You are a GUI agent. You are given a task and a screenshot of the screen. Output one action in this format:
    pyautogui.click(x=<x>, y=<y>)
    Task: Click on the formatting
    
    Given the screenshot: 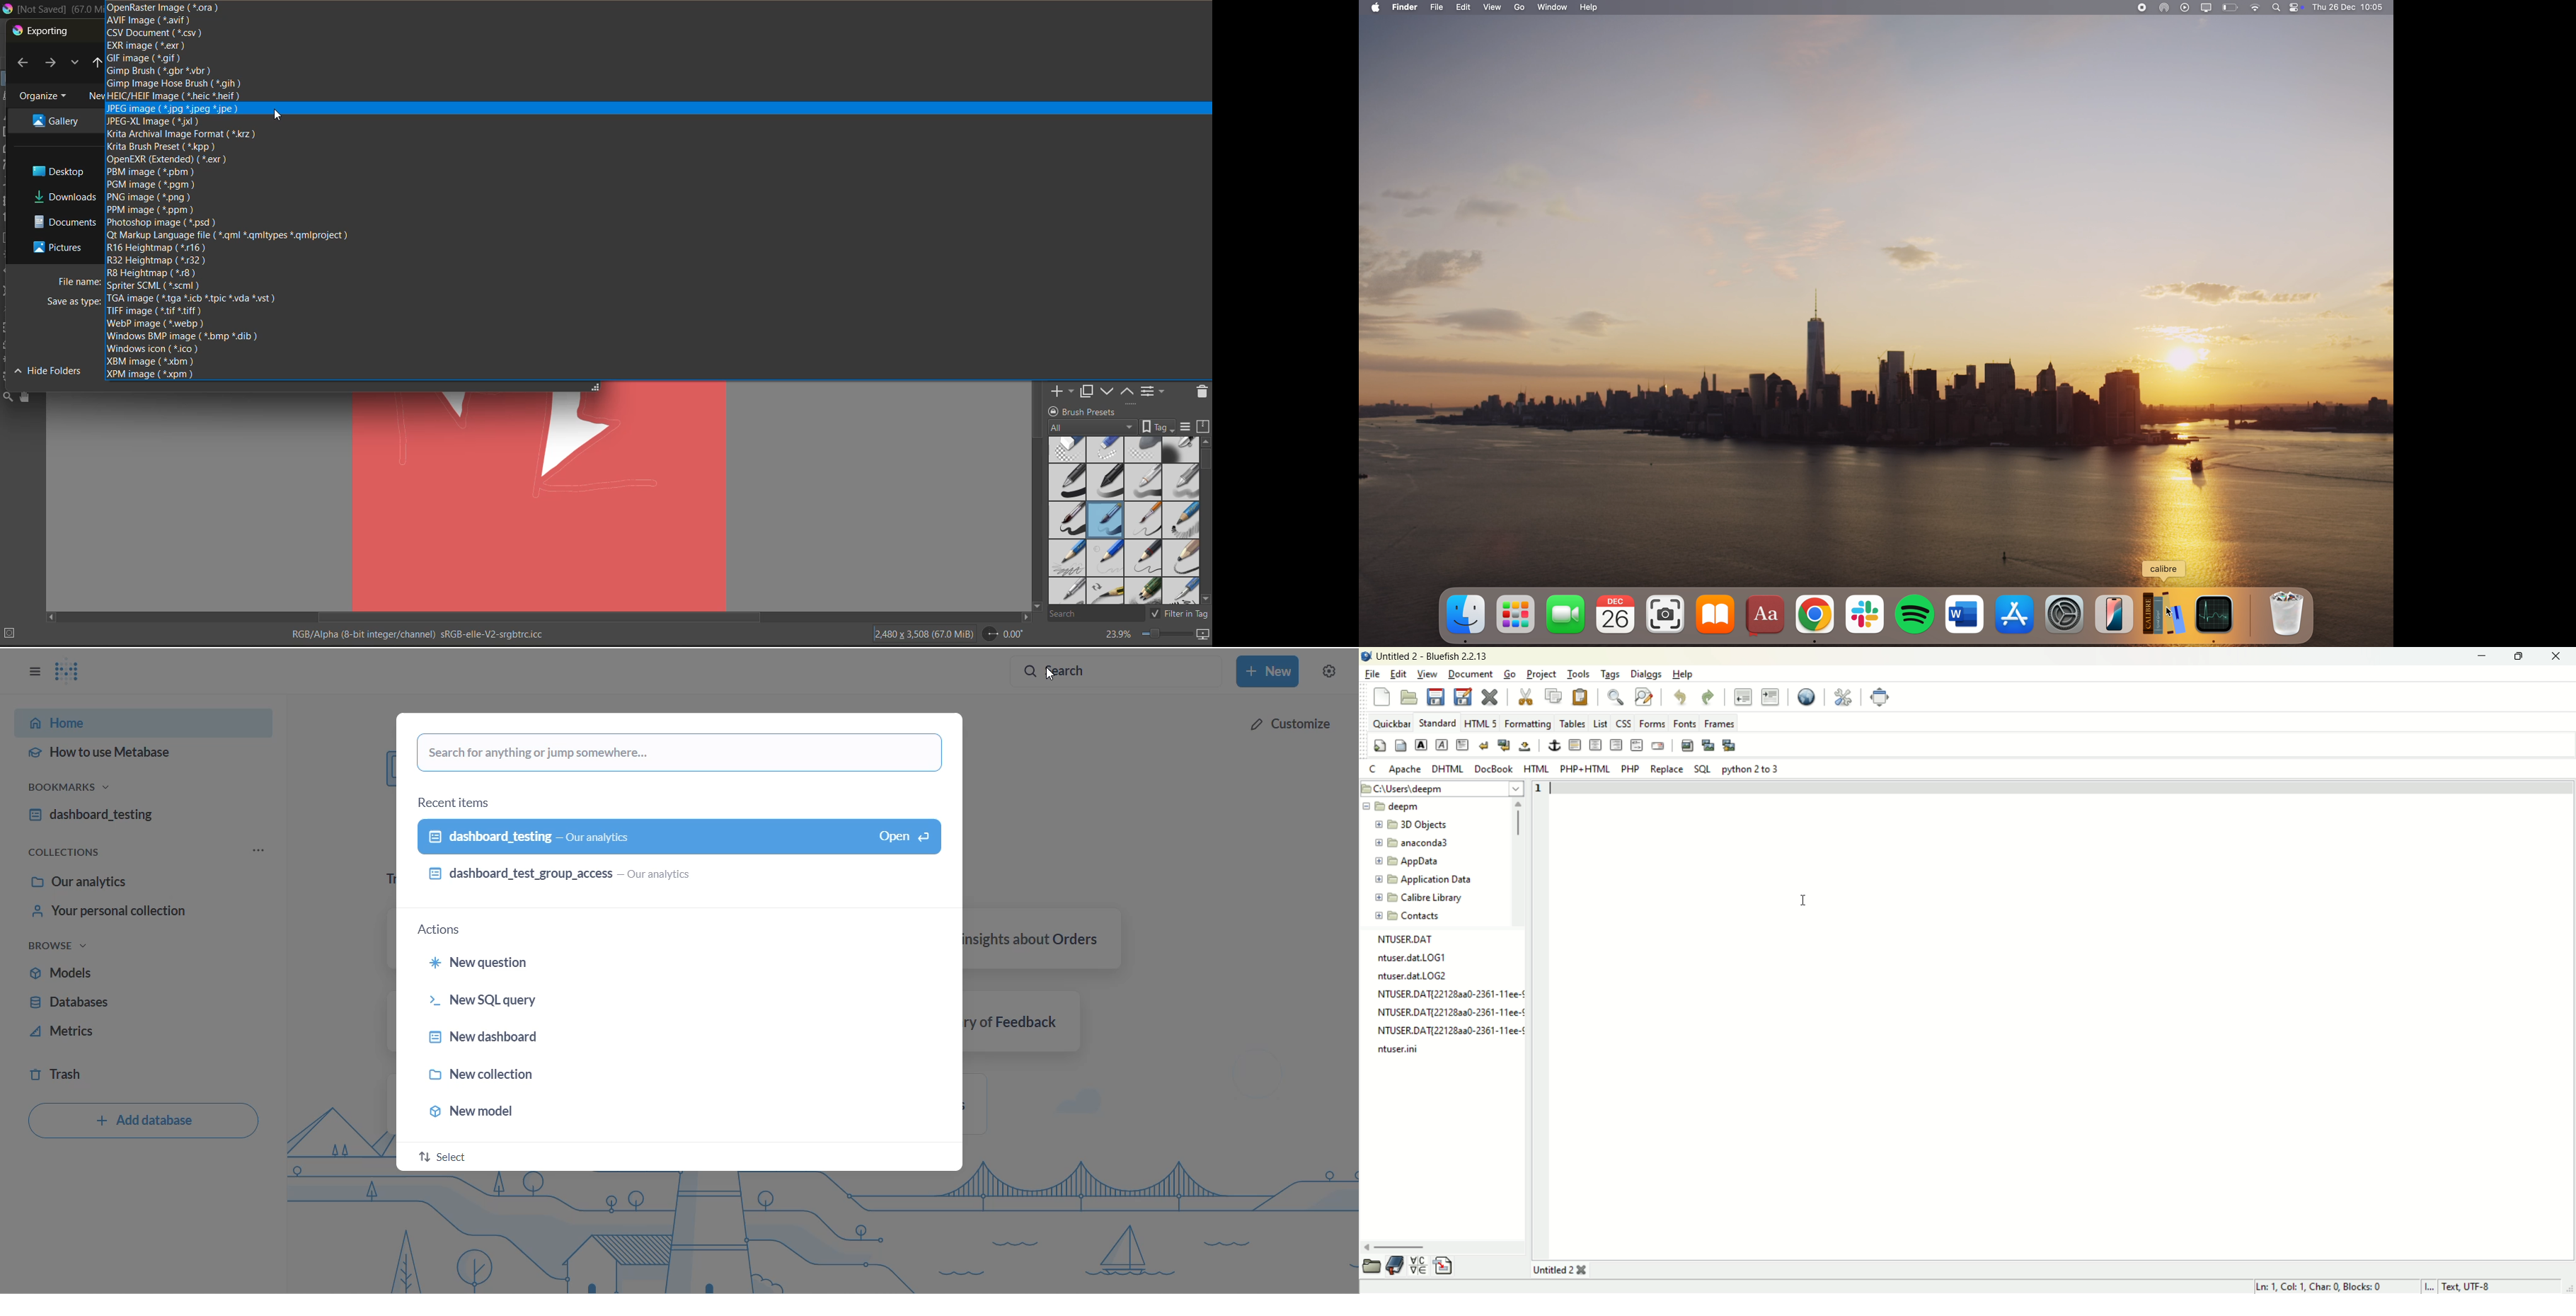 What is the action you would take?
    pyautogui.click(x=1529, y=722)
    